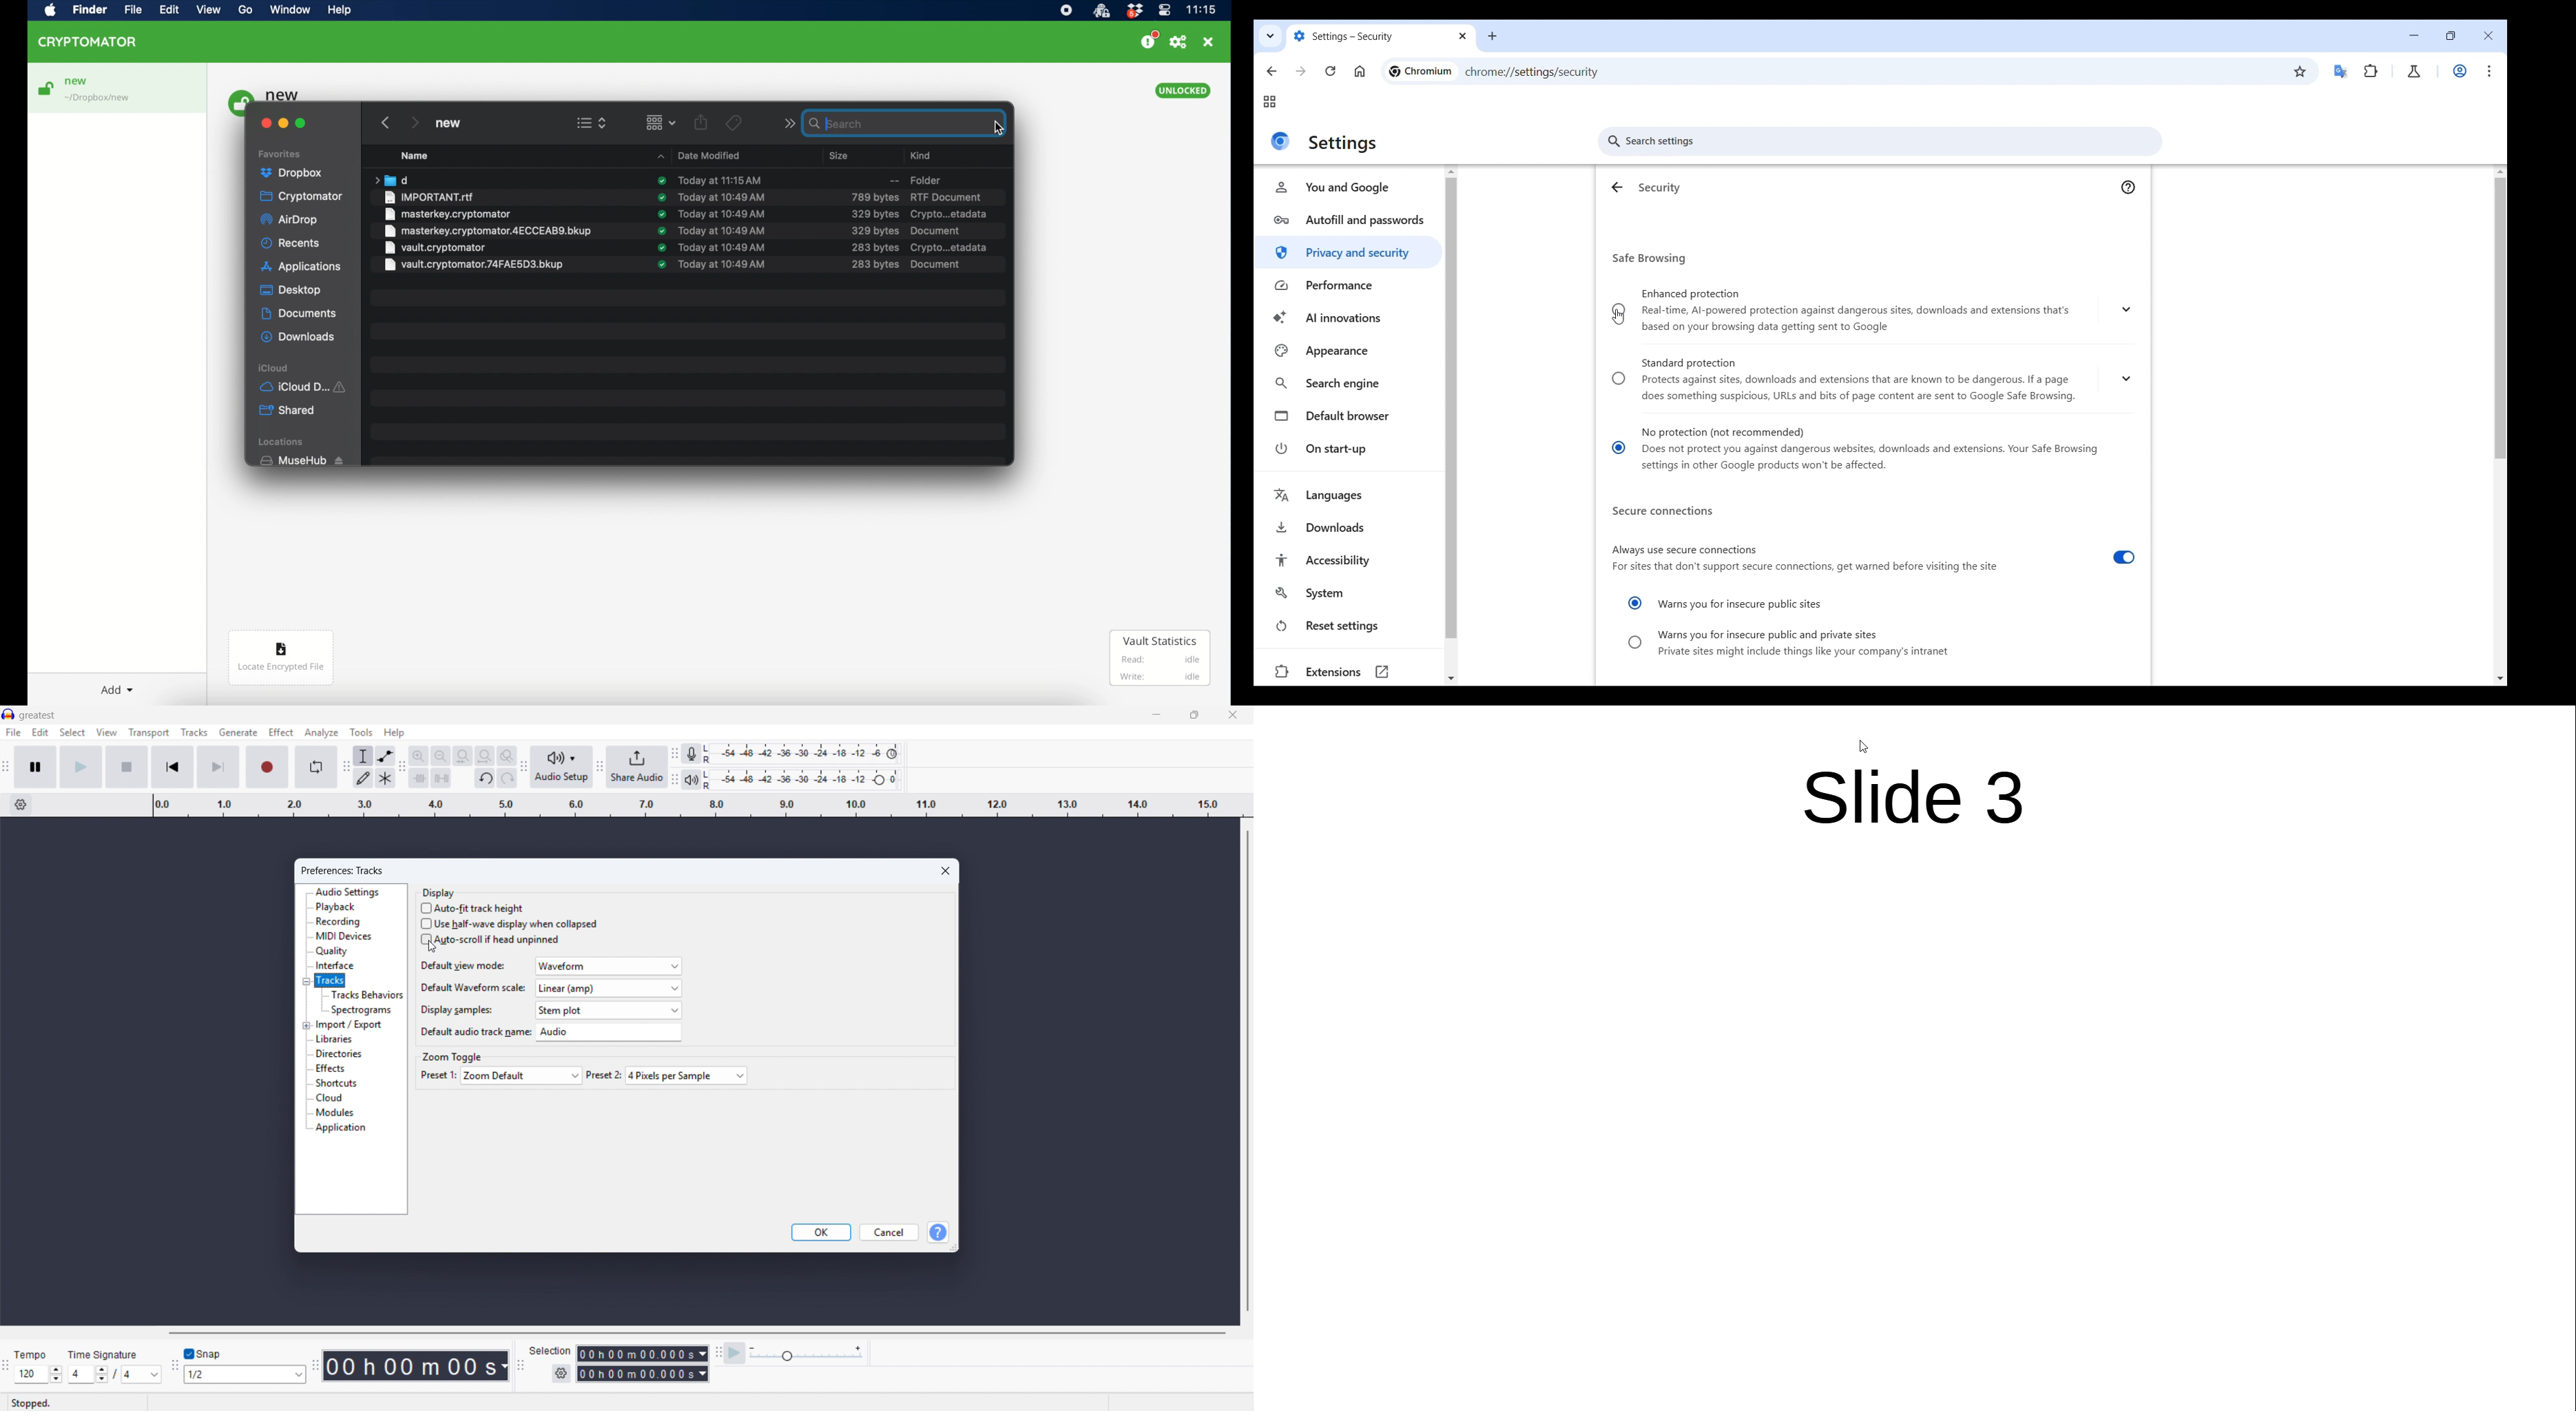  I want to click on Analyse , so click(323, 733).